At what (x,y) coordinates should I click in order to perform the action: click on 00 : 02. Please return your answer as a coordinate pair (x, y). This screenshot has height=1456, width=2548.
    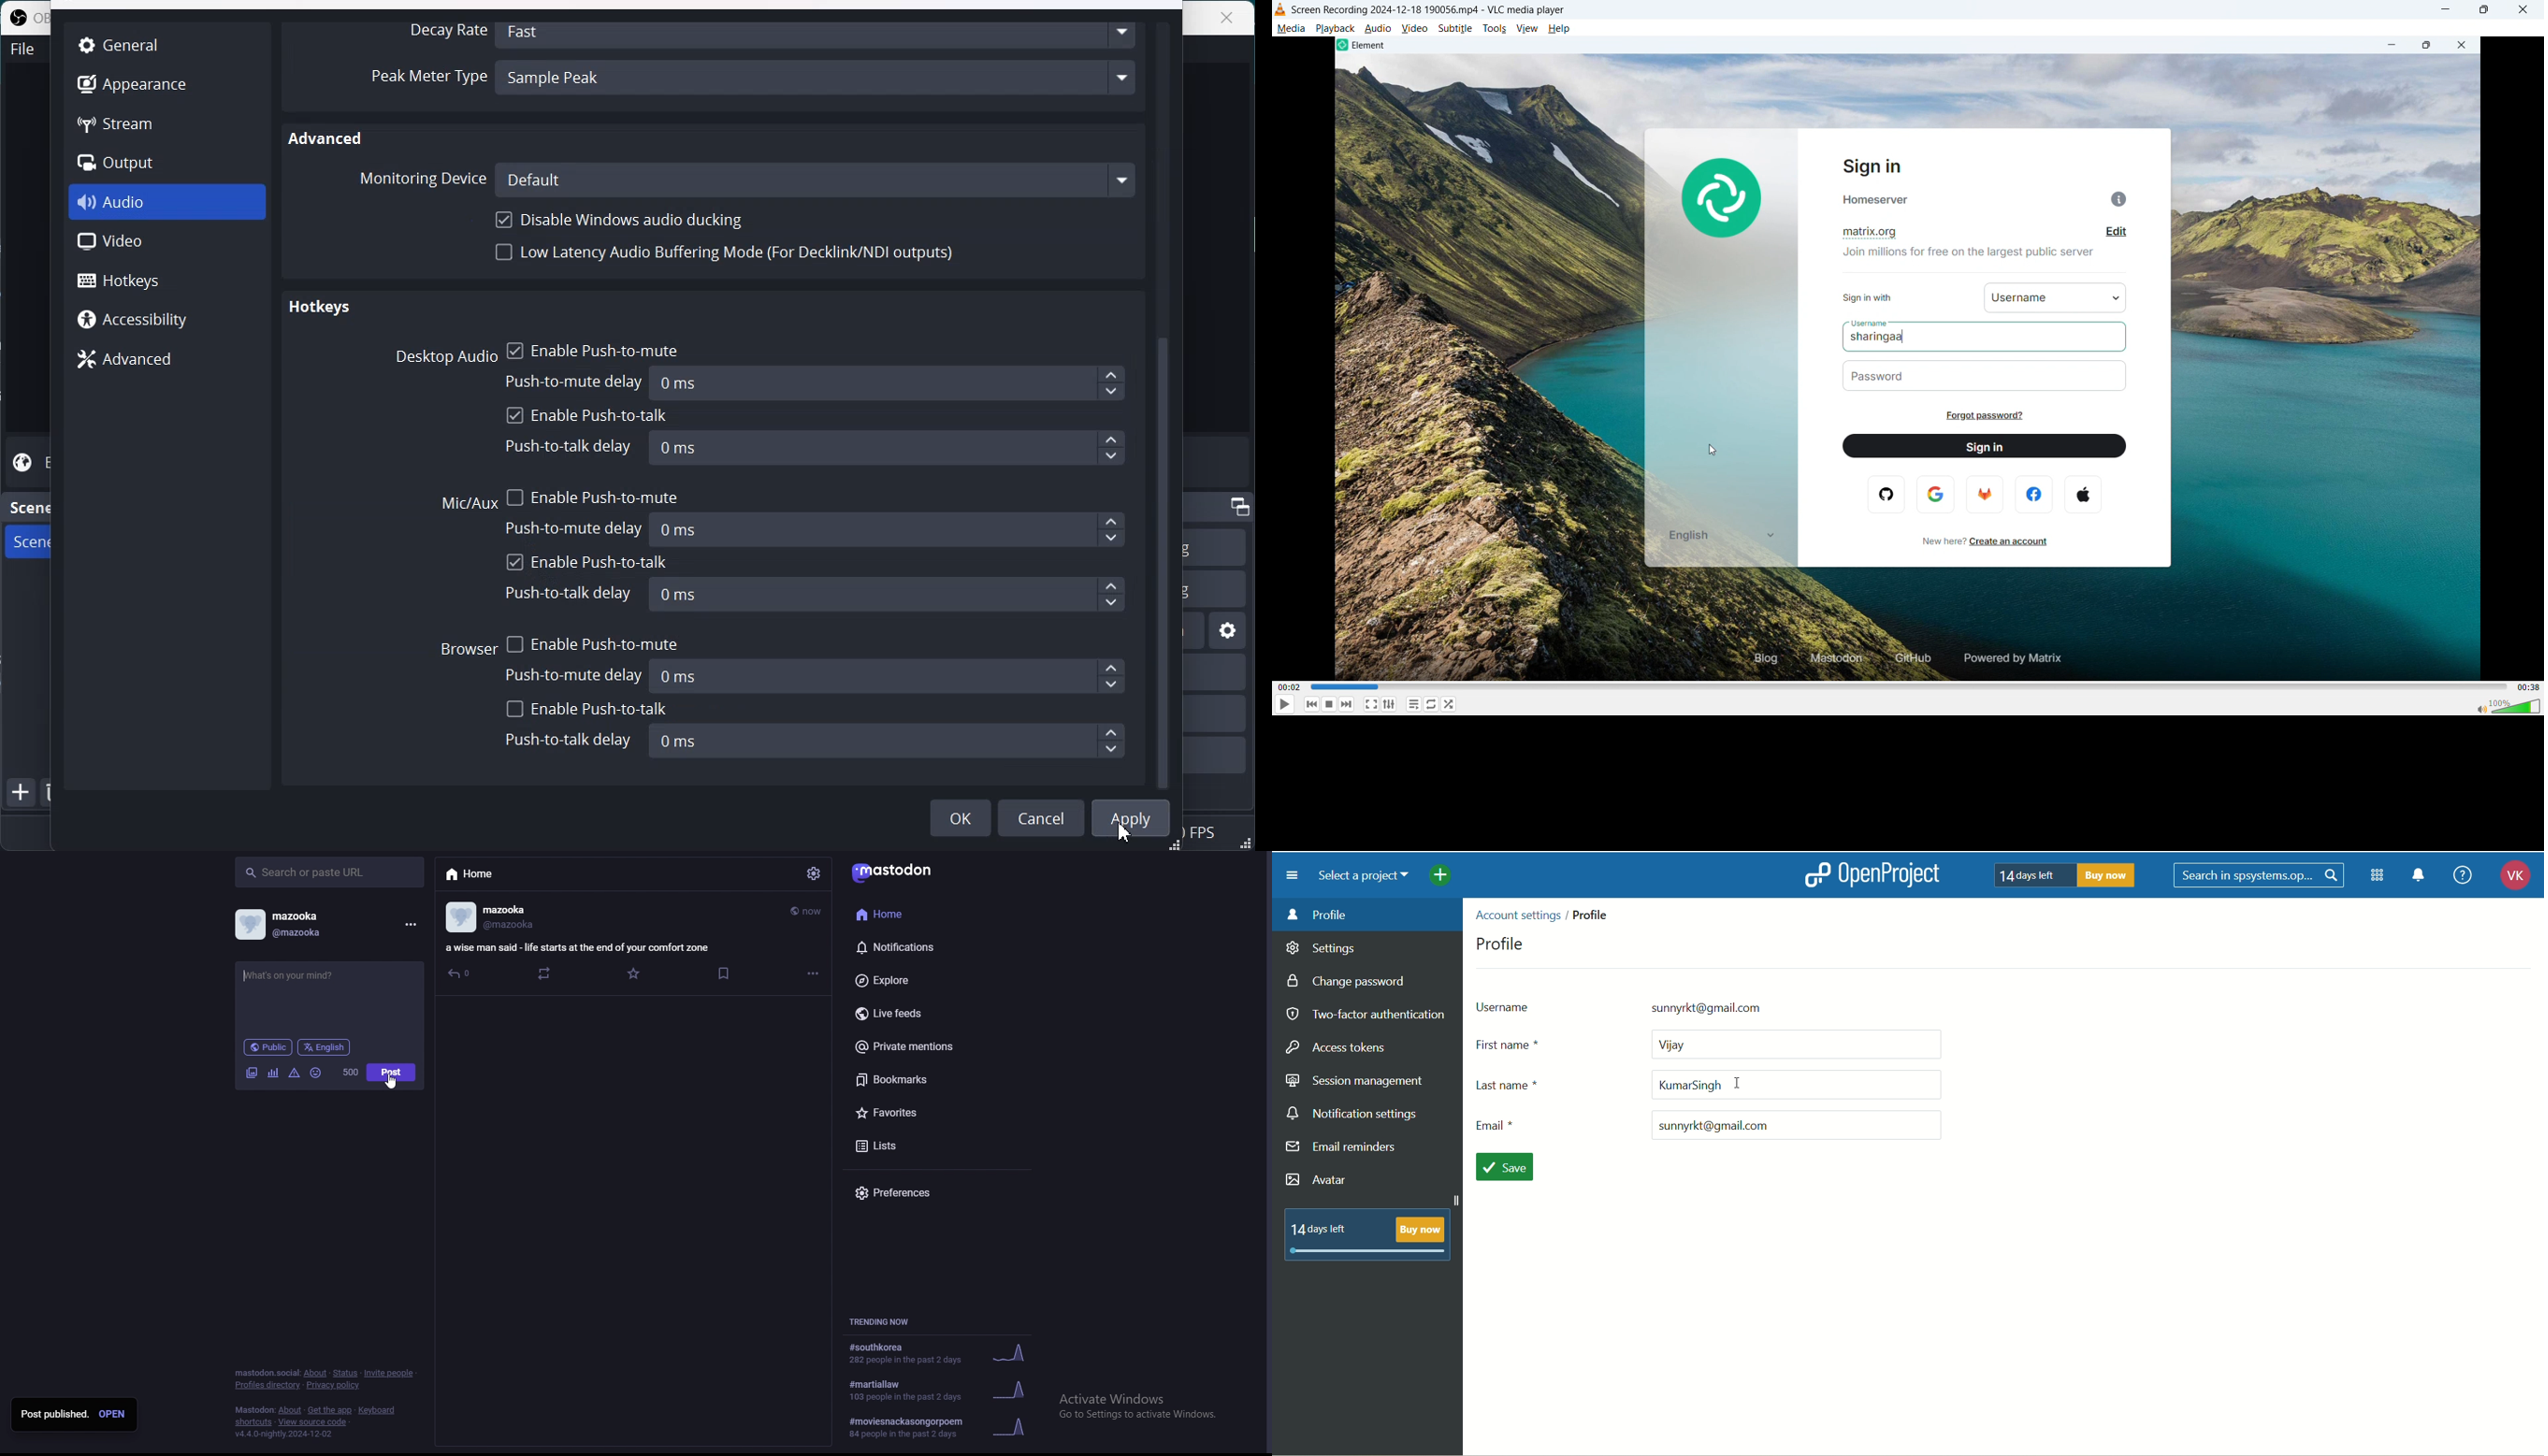
    Looking at the image, I should click on (1291, 687).